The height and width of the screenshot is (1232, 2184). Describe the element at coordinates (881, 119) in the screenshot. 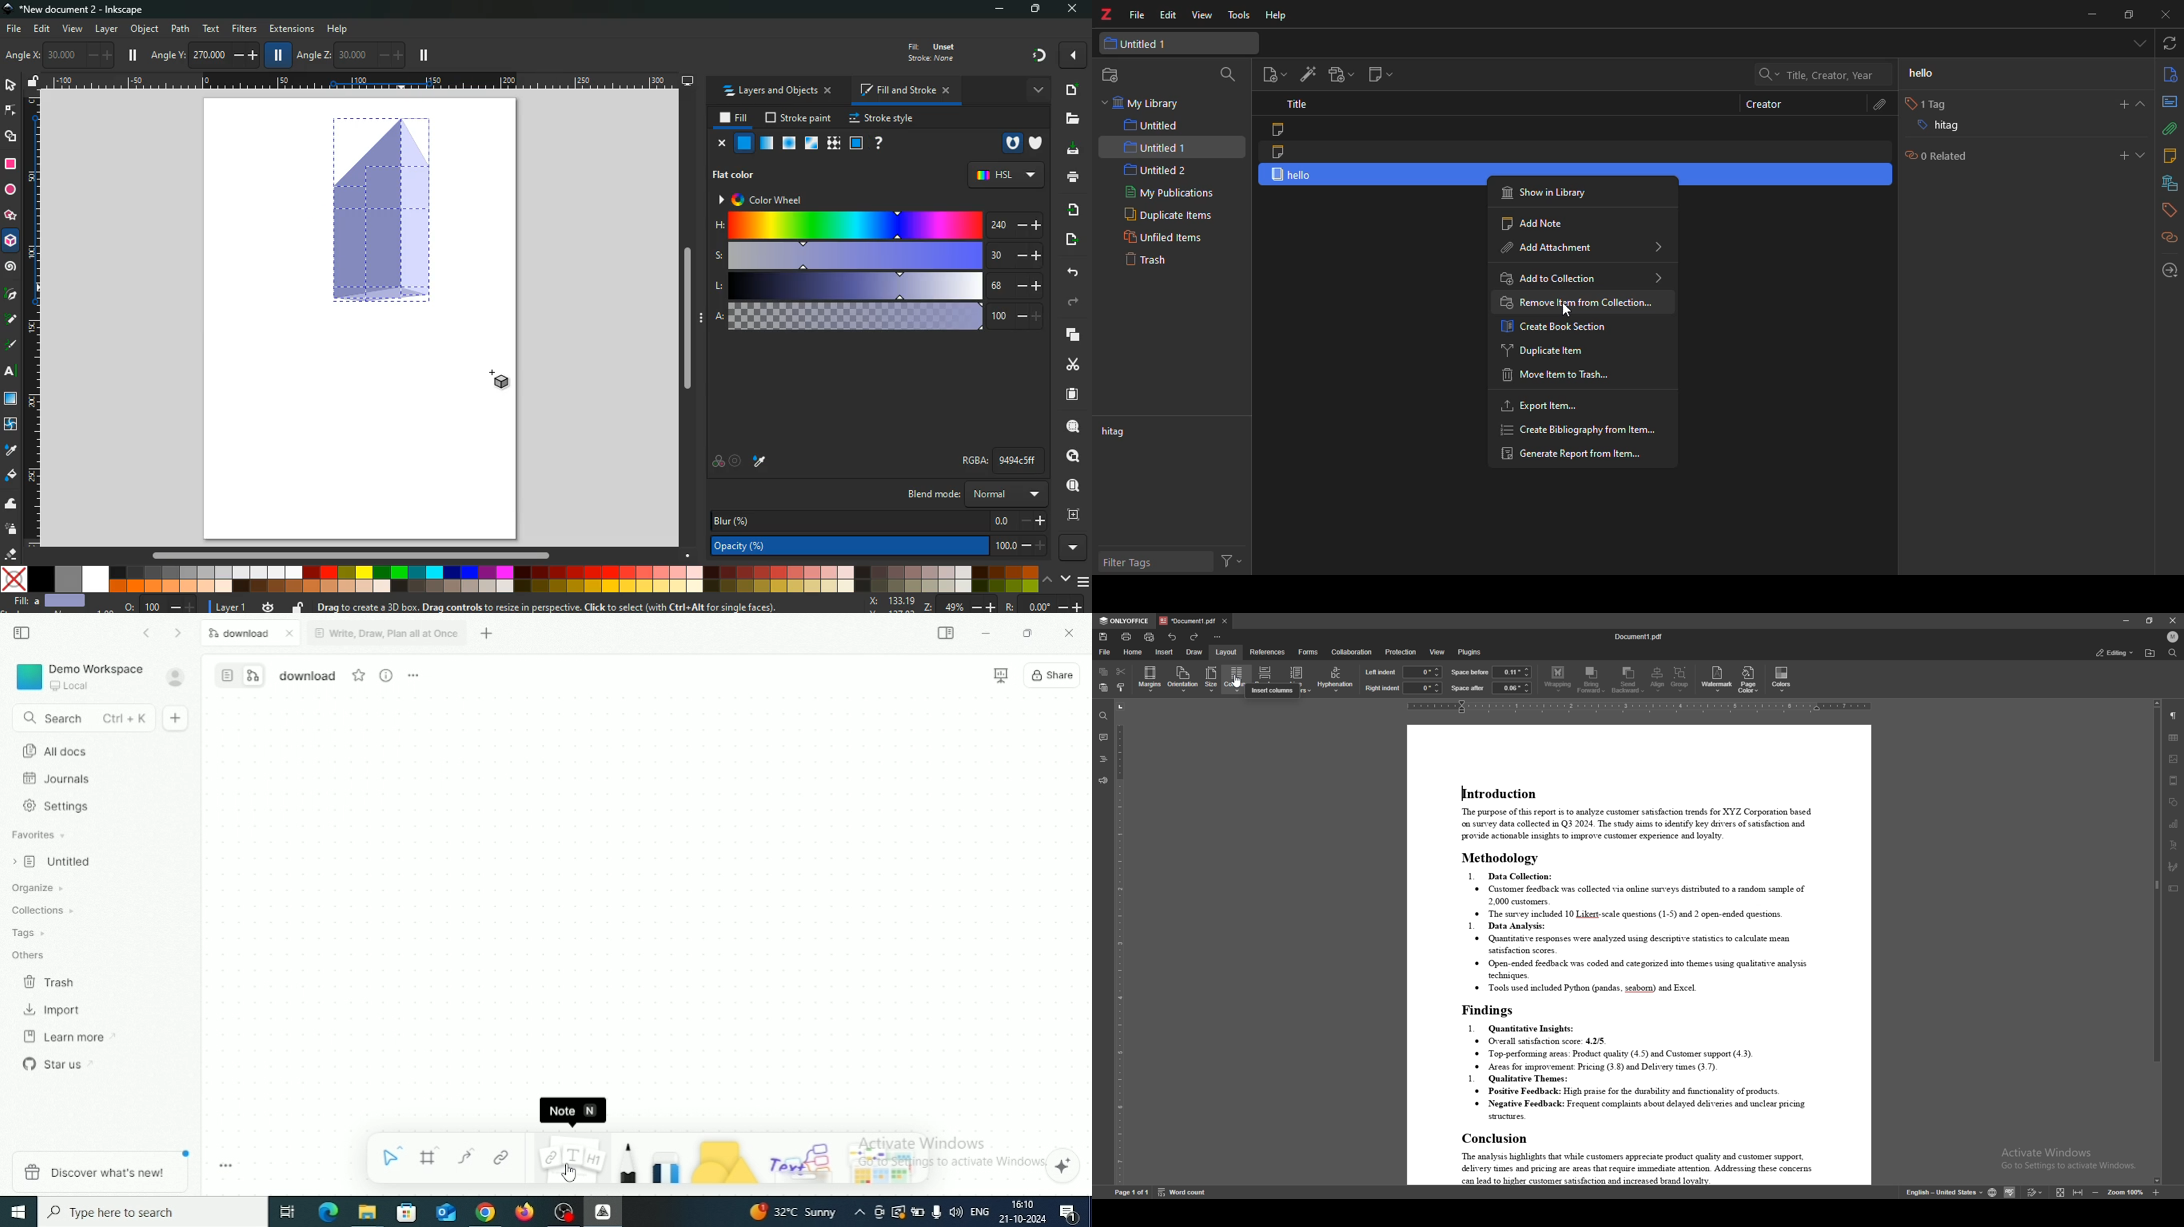

I see `stroke style` at that location.